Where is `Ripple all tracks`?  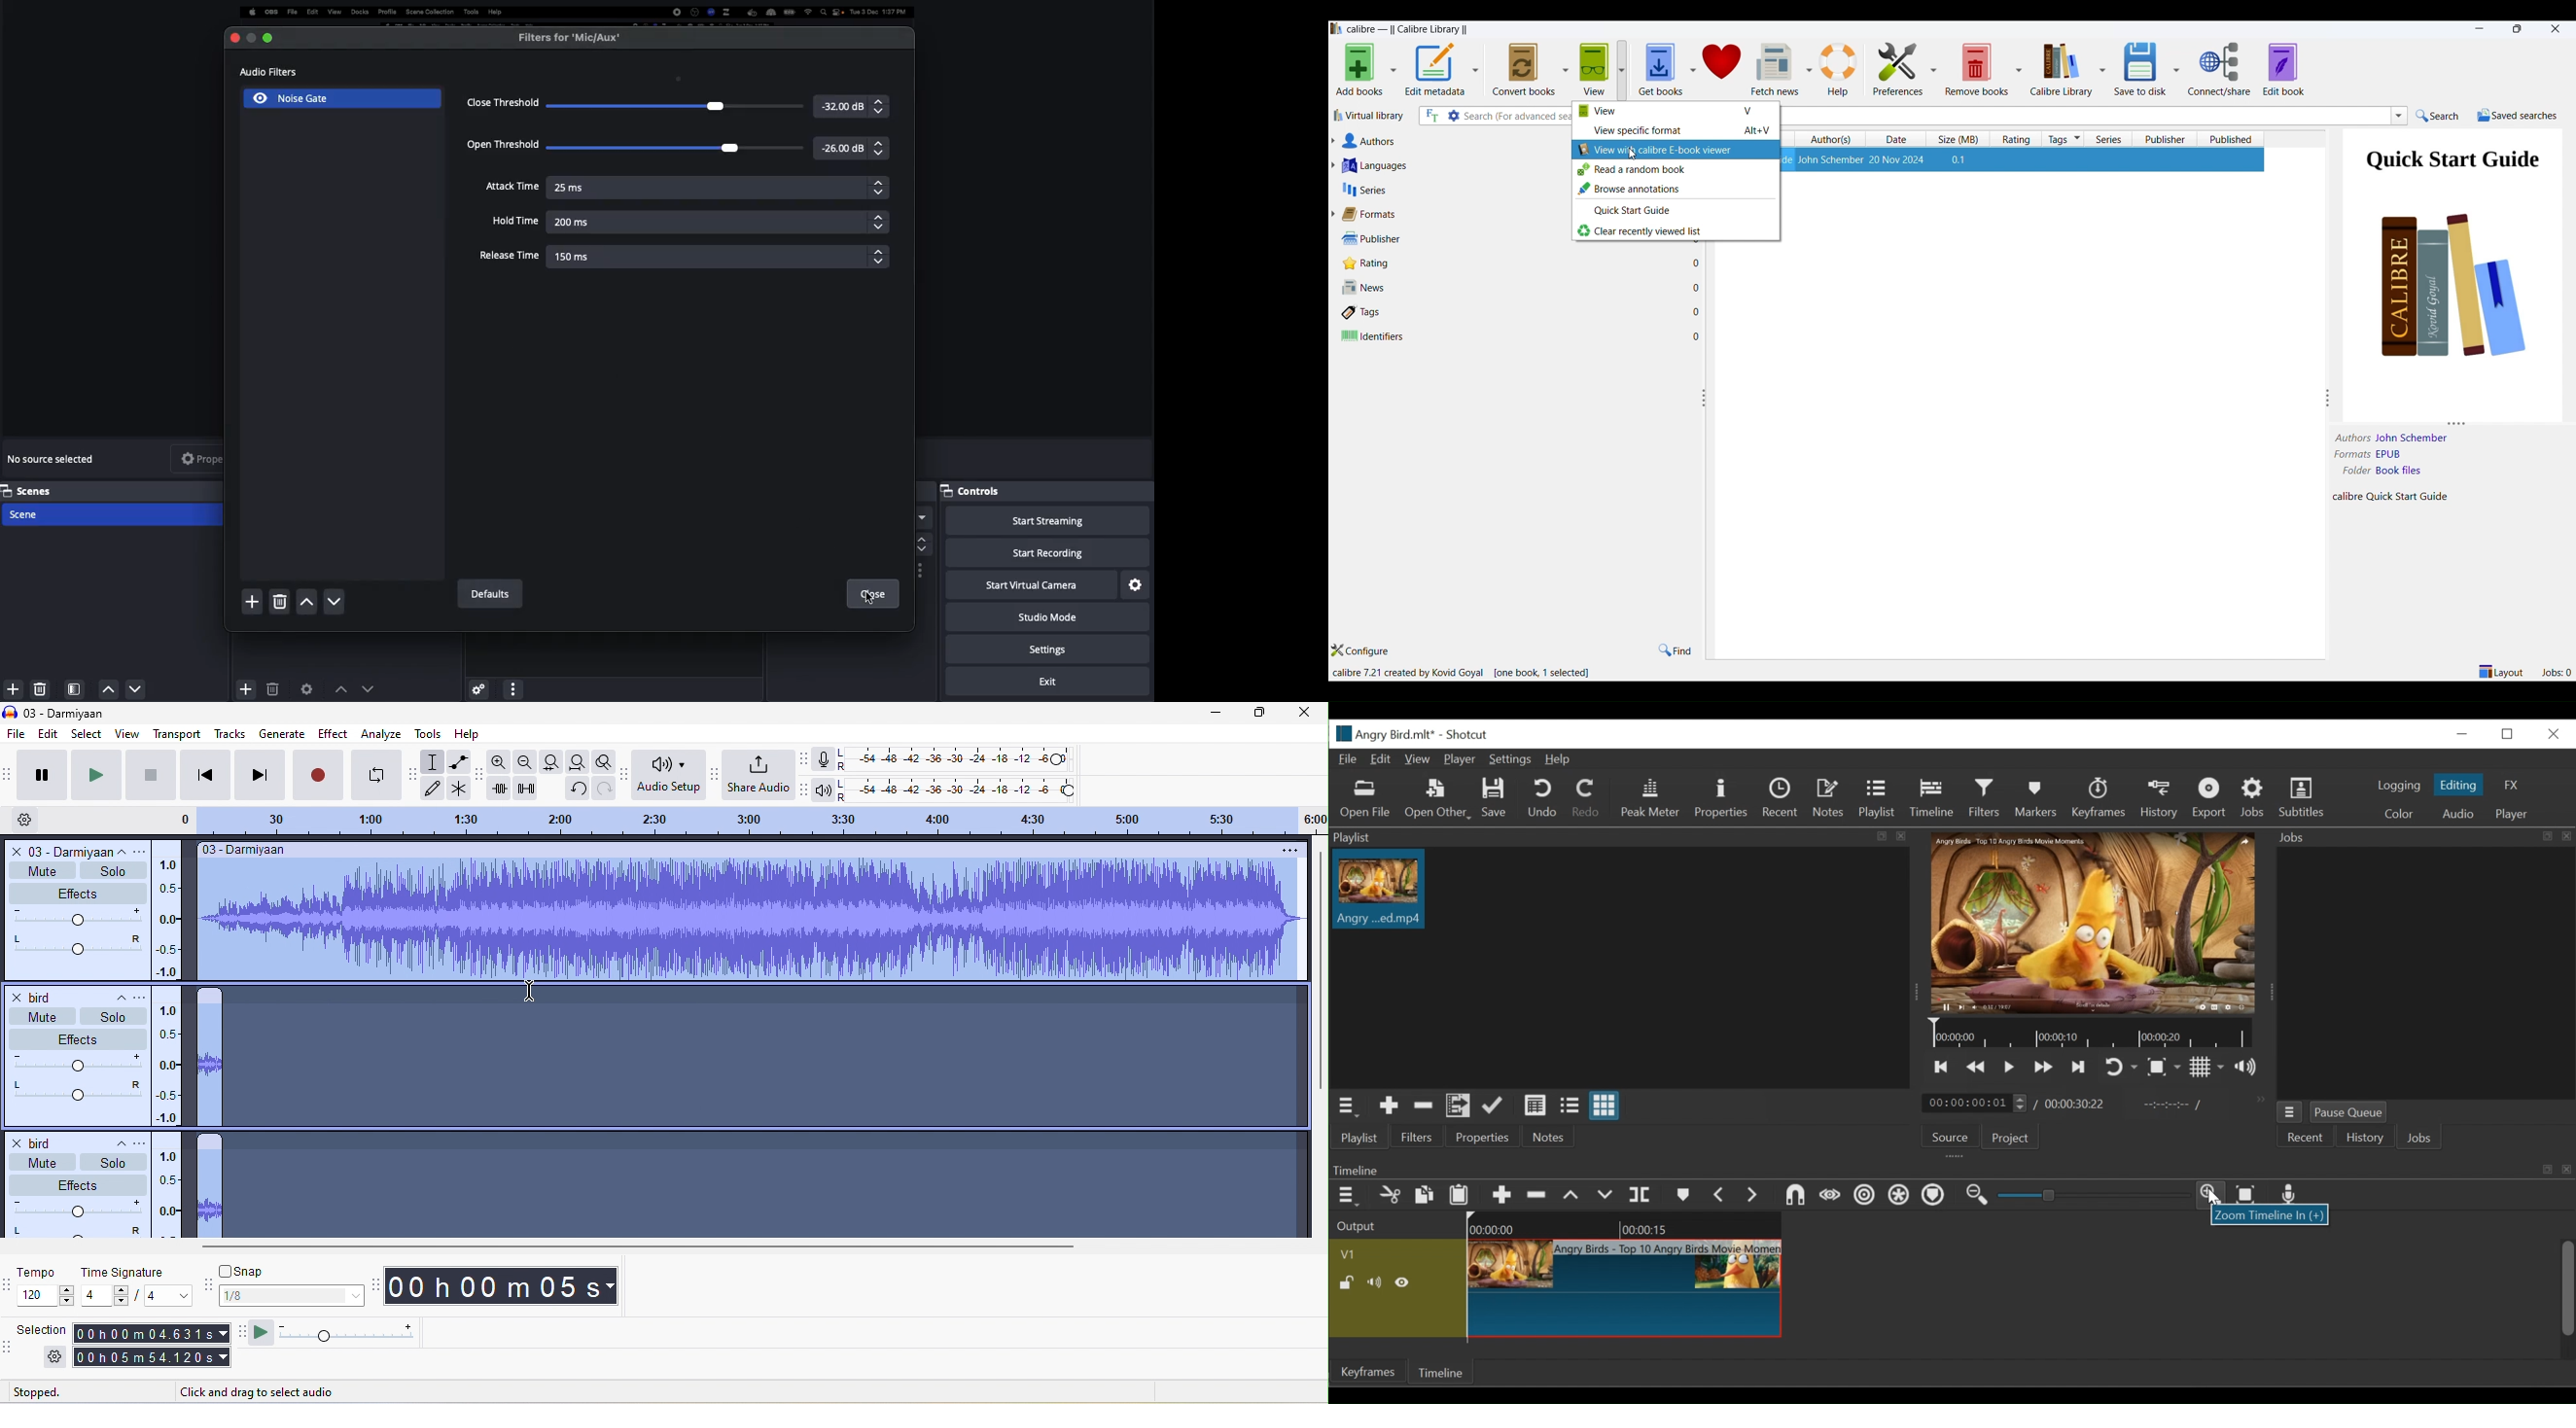
Ripple all tracks is located at coordinates (1900, 1195).